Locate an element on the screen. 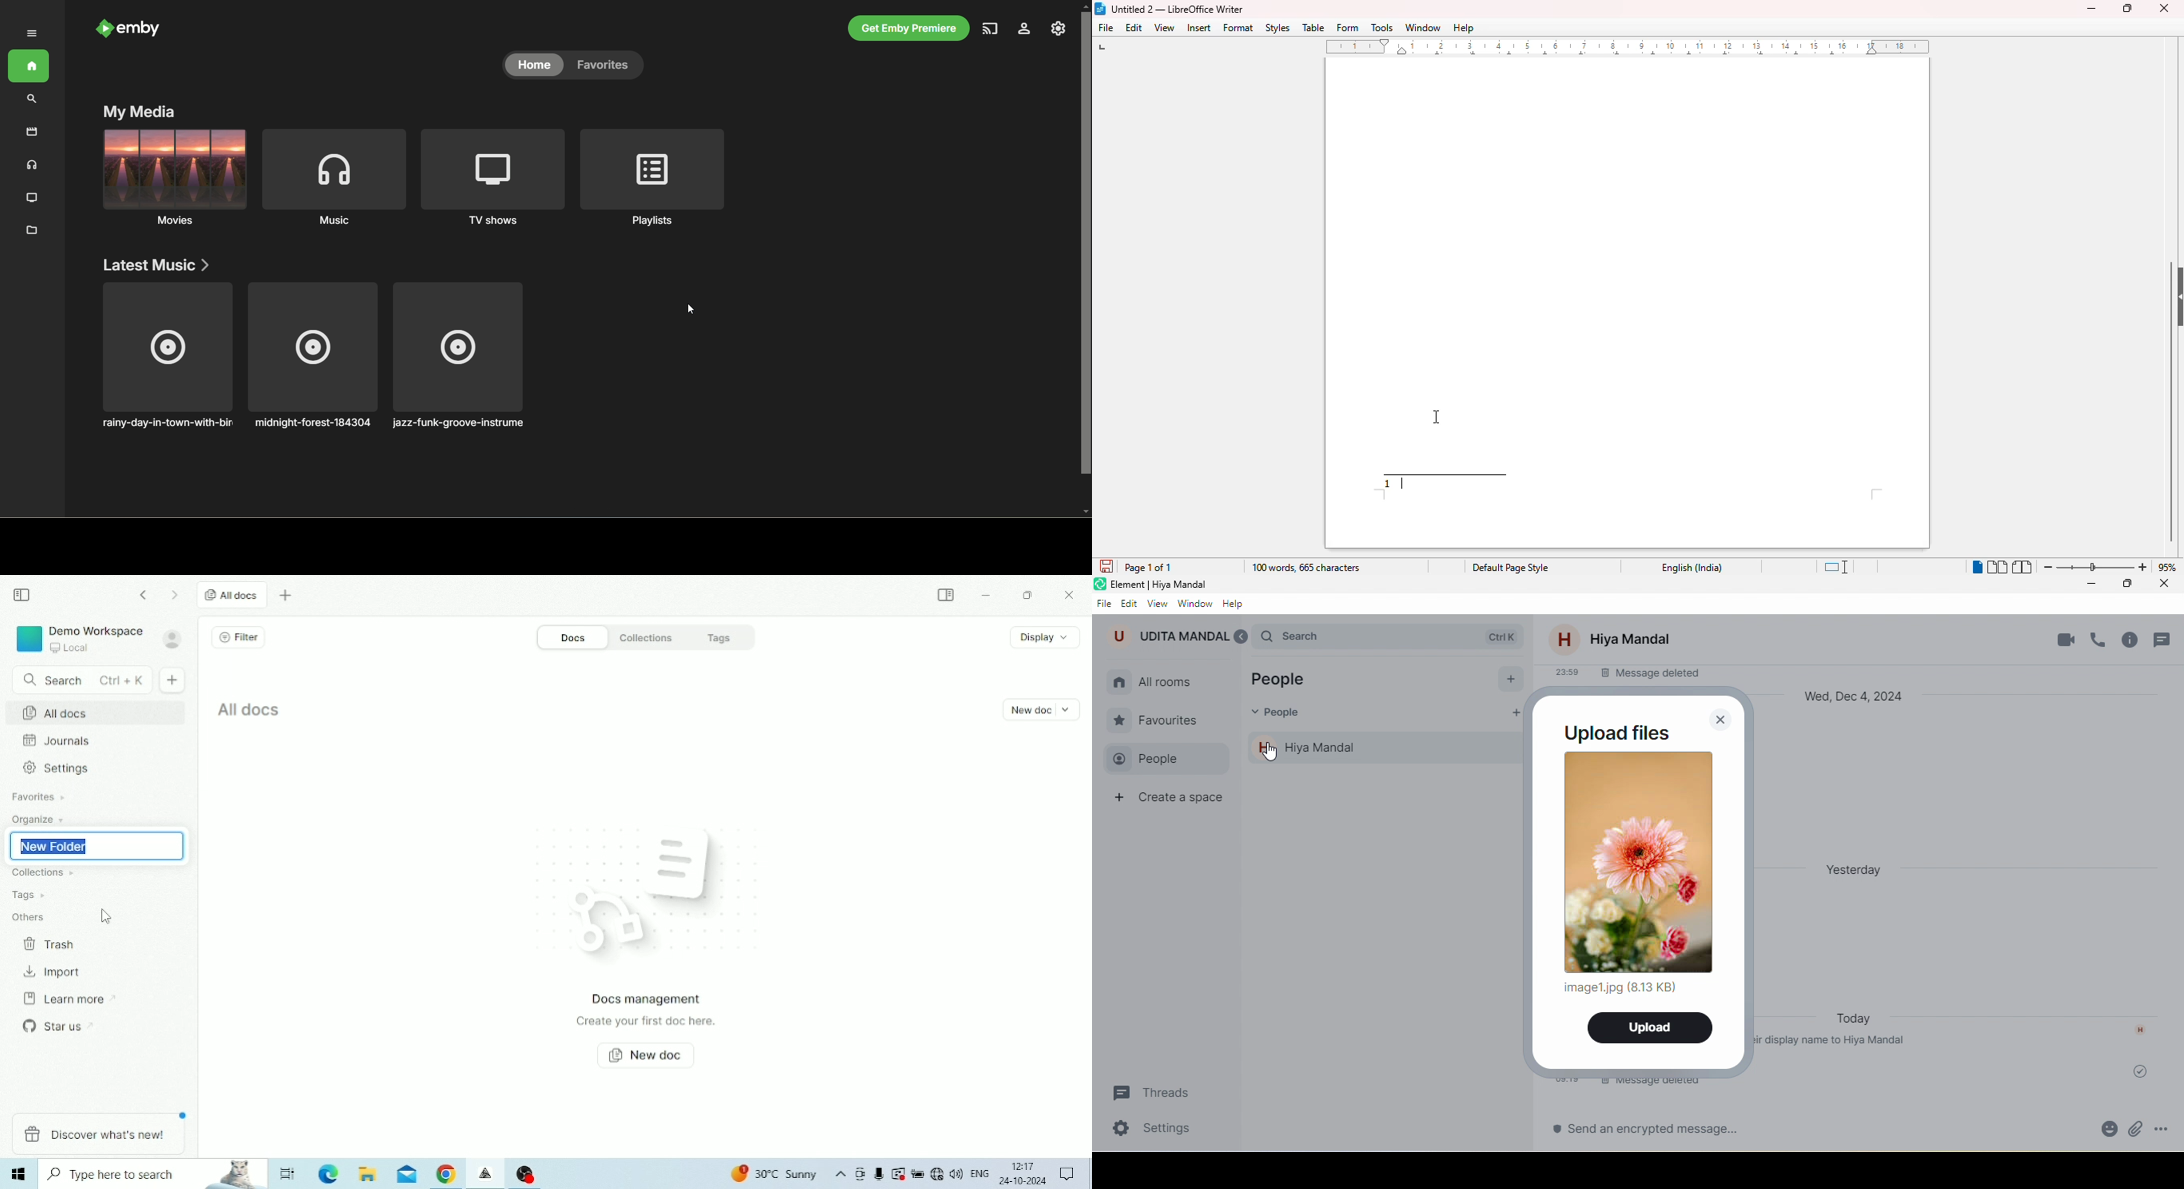  maximize is located at coordinates (2131, 584).